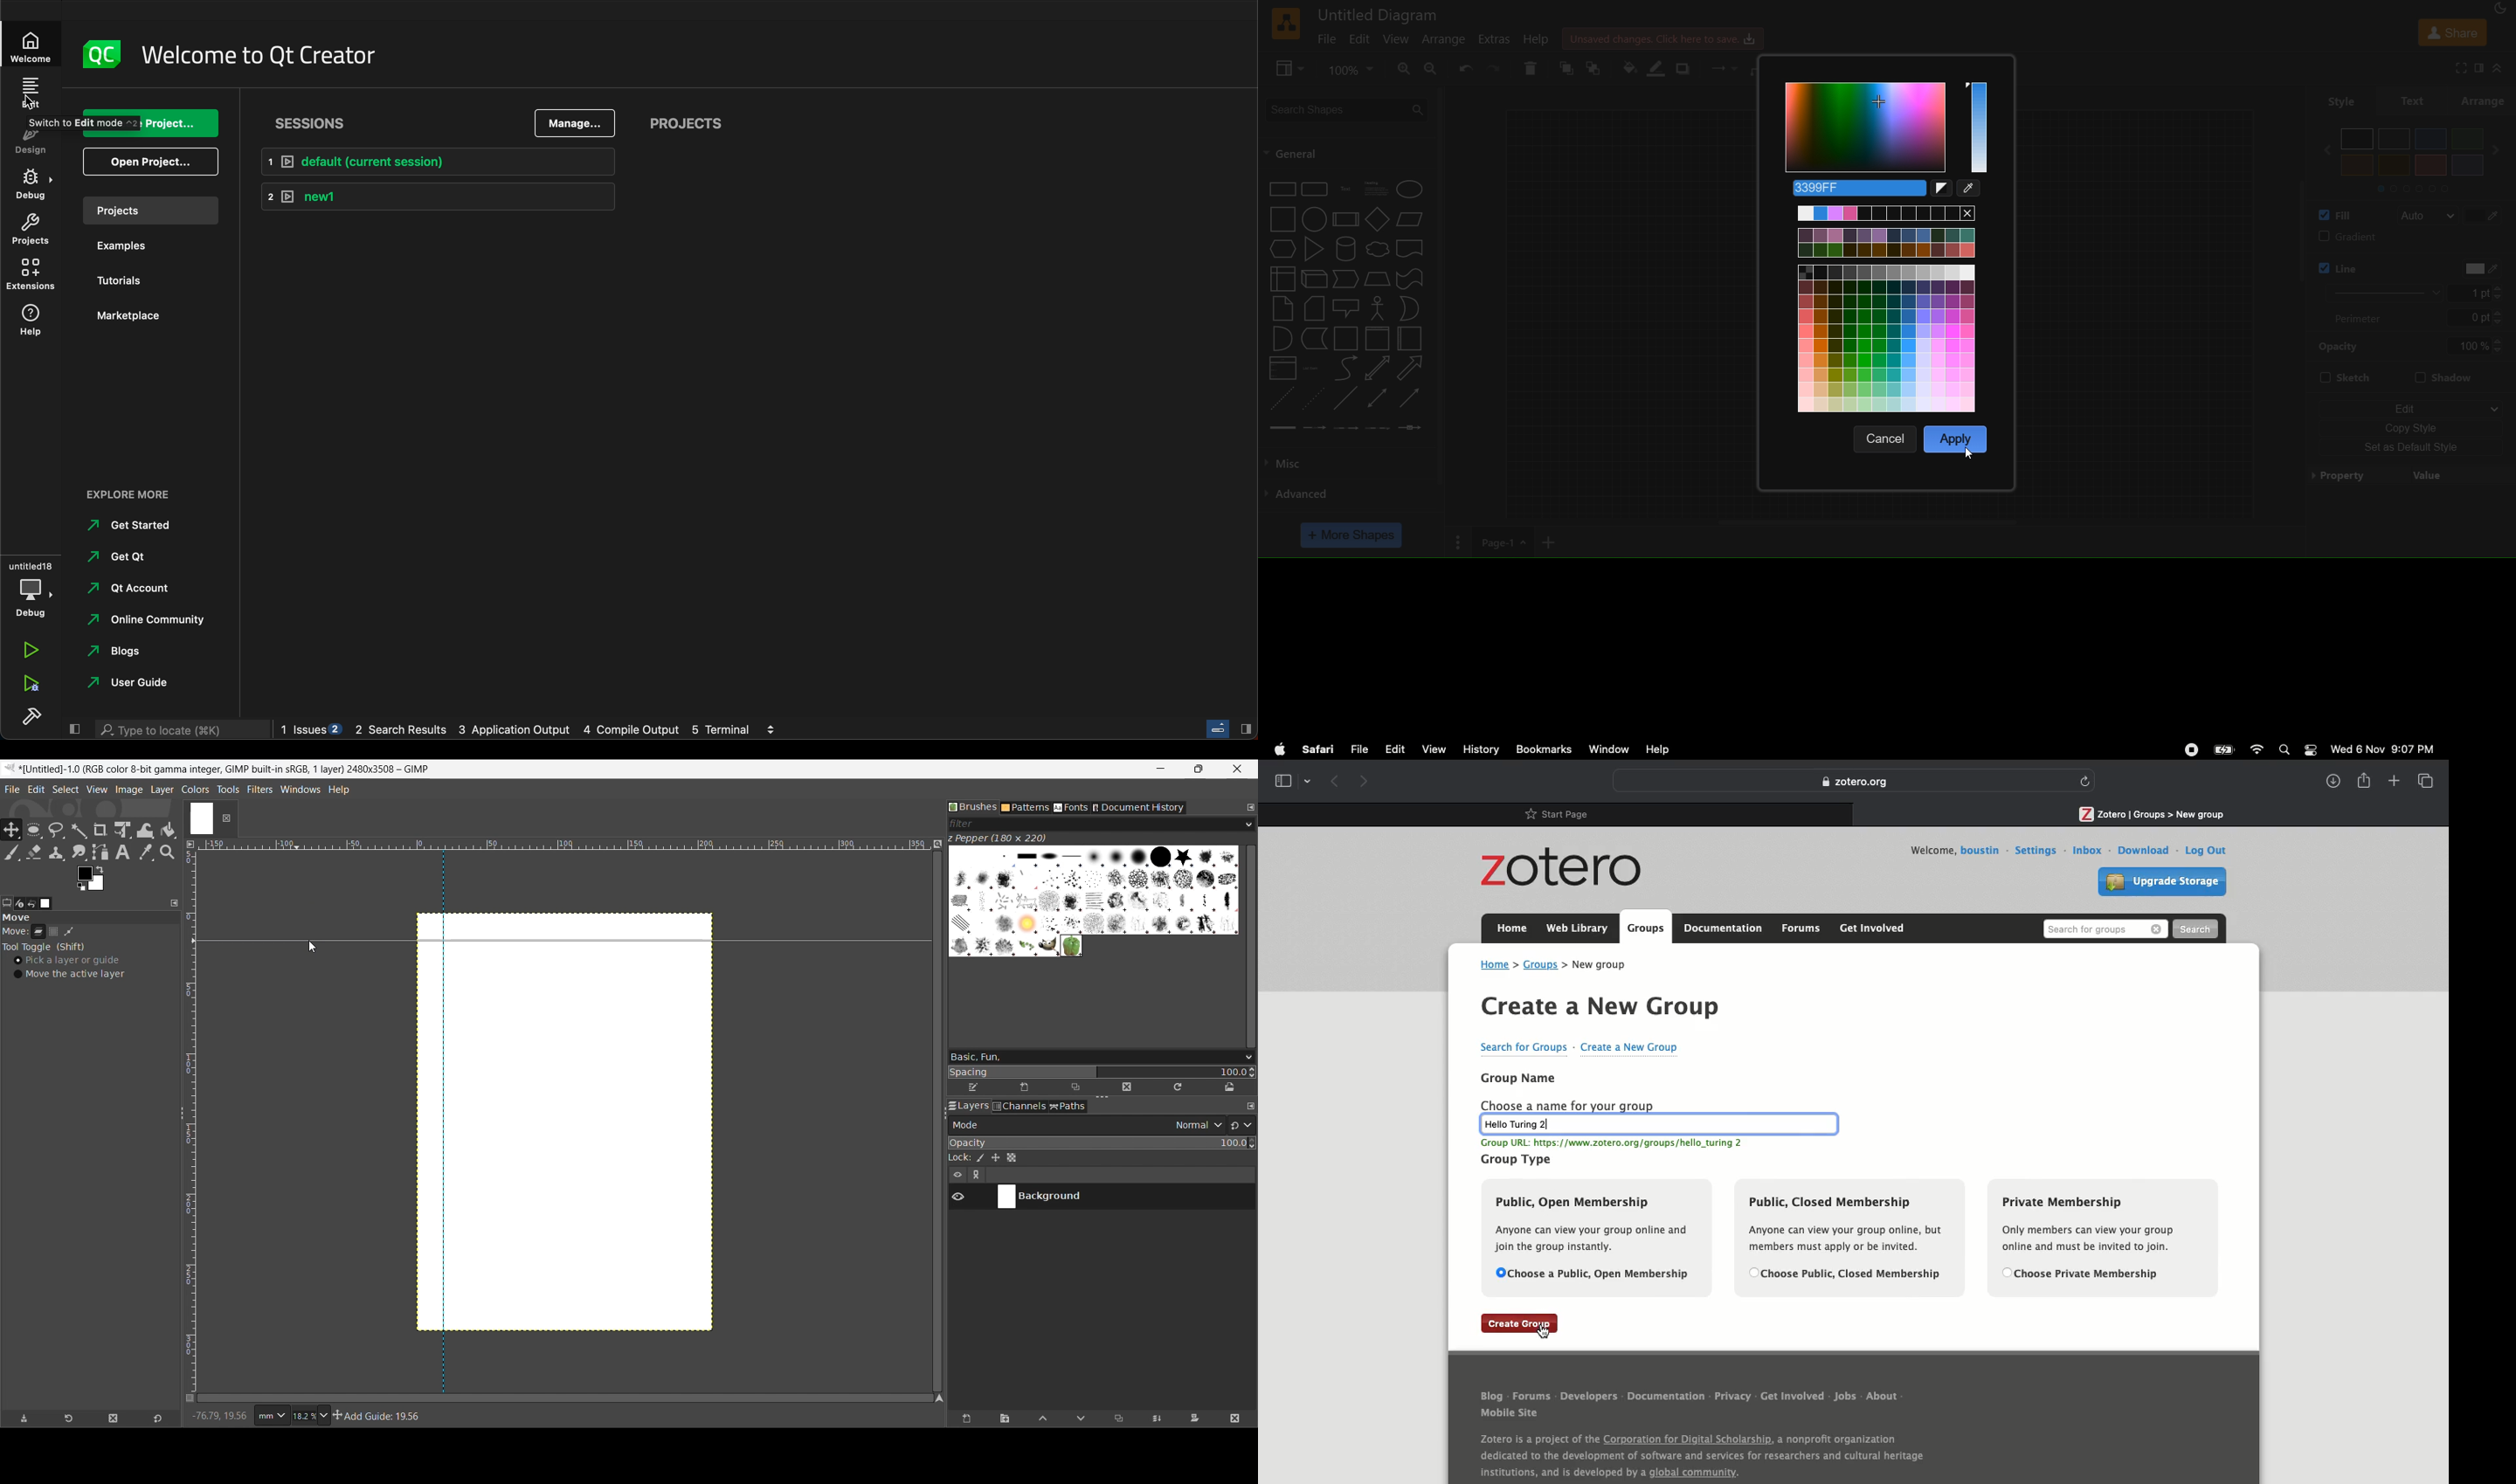 The height and width of the screenshot is (1484, 2520). What do you see at coordinates (657, 1121) in the screenshot?
I see `Canvas space` at bounding box center [657, 1121].